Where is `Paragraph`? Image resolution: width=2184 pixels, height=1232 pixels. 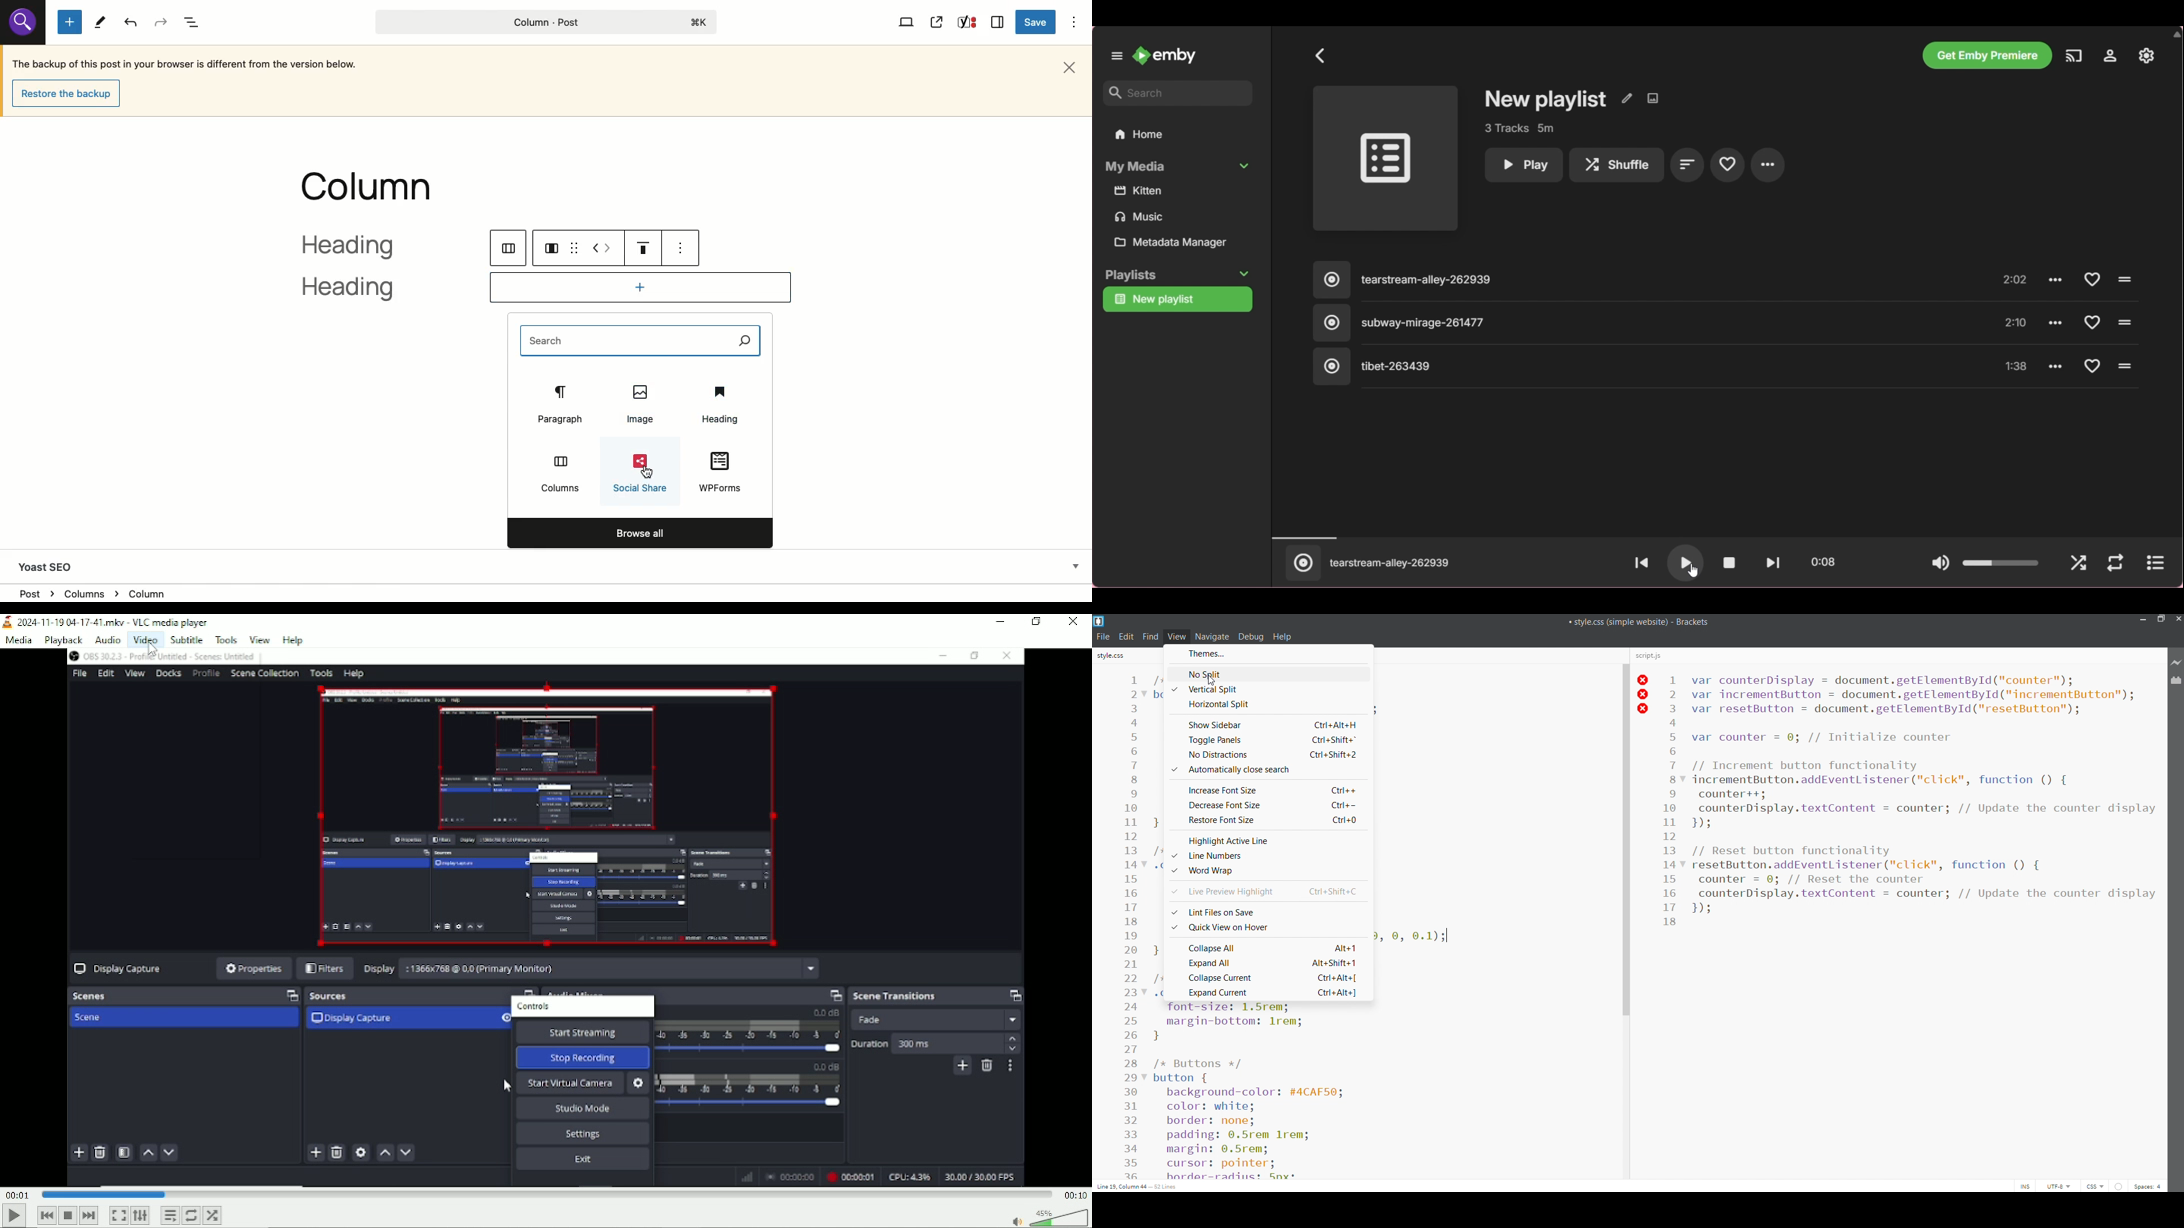 Paragraph is located at coordinates (567, 400).